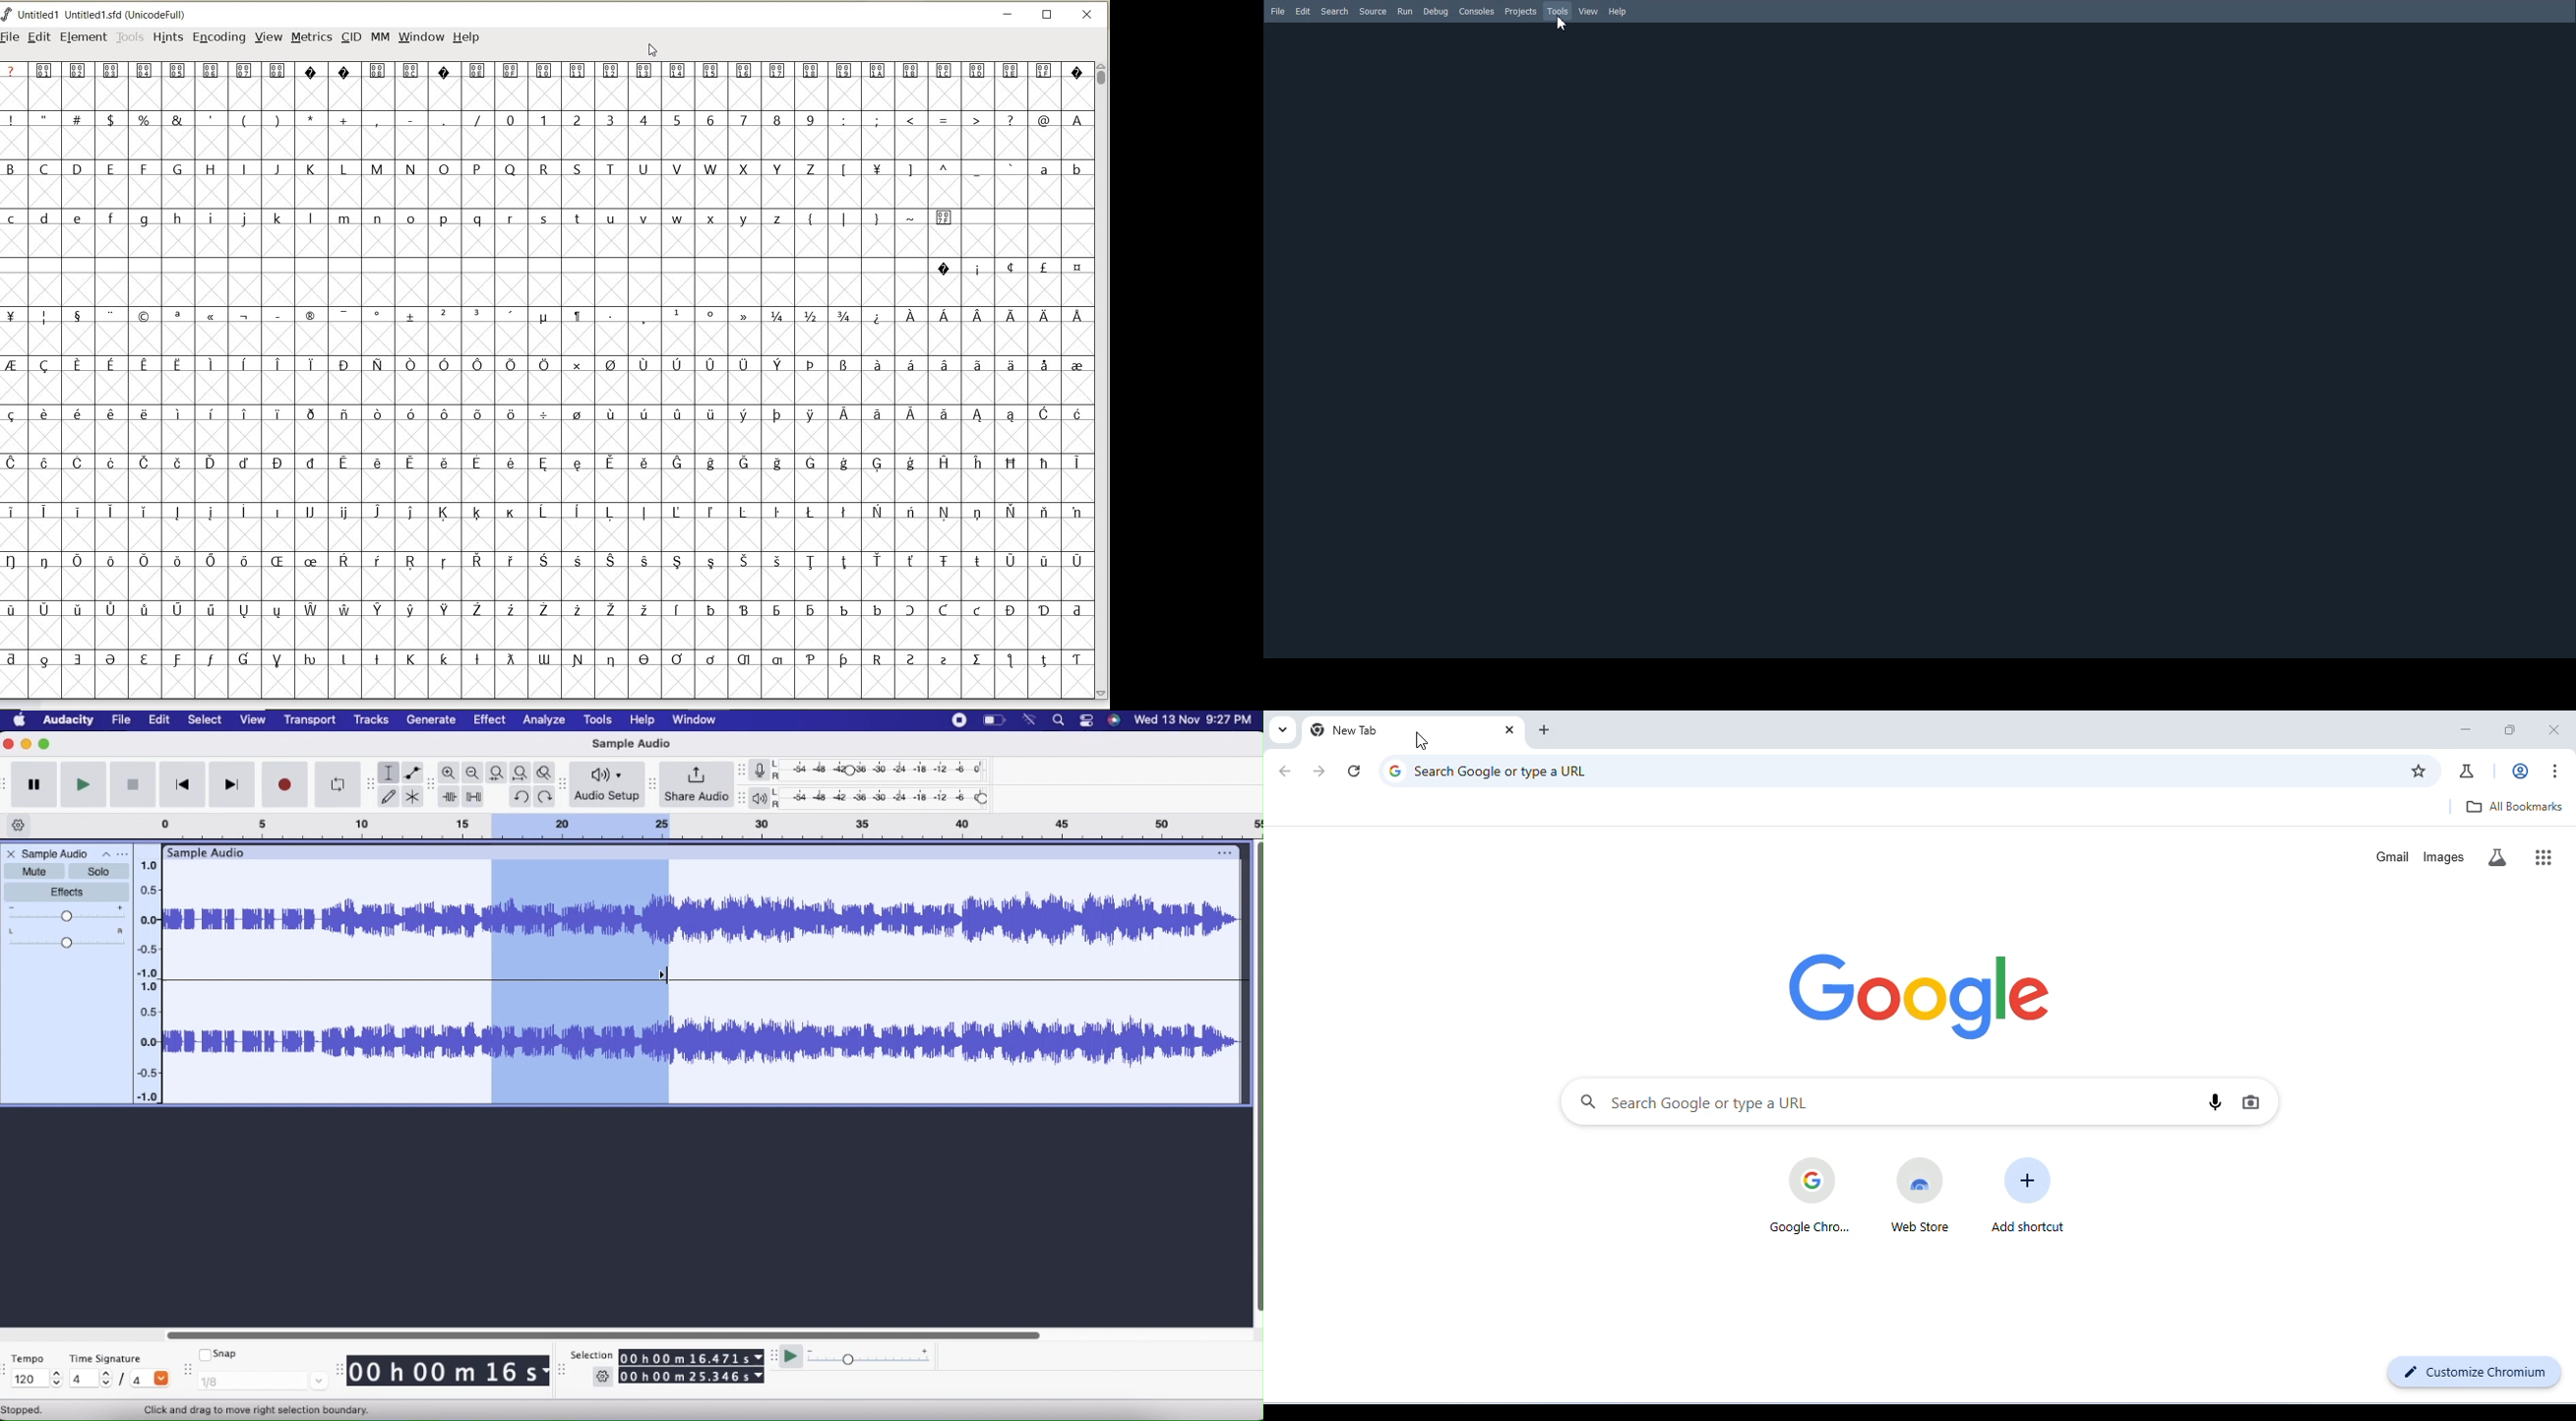 This screenshot has width=2576, height=1428. Describe the element at coordinates (421, 37) in the screenshot. I see `WINDOW` at that location.